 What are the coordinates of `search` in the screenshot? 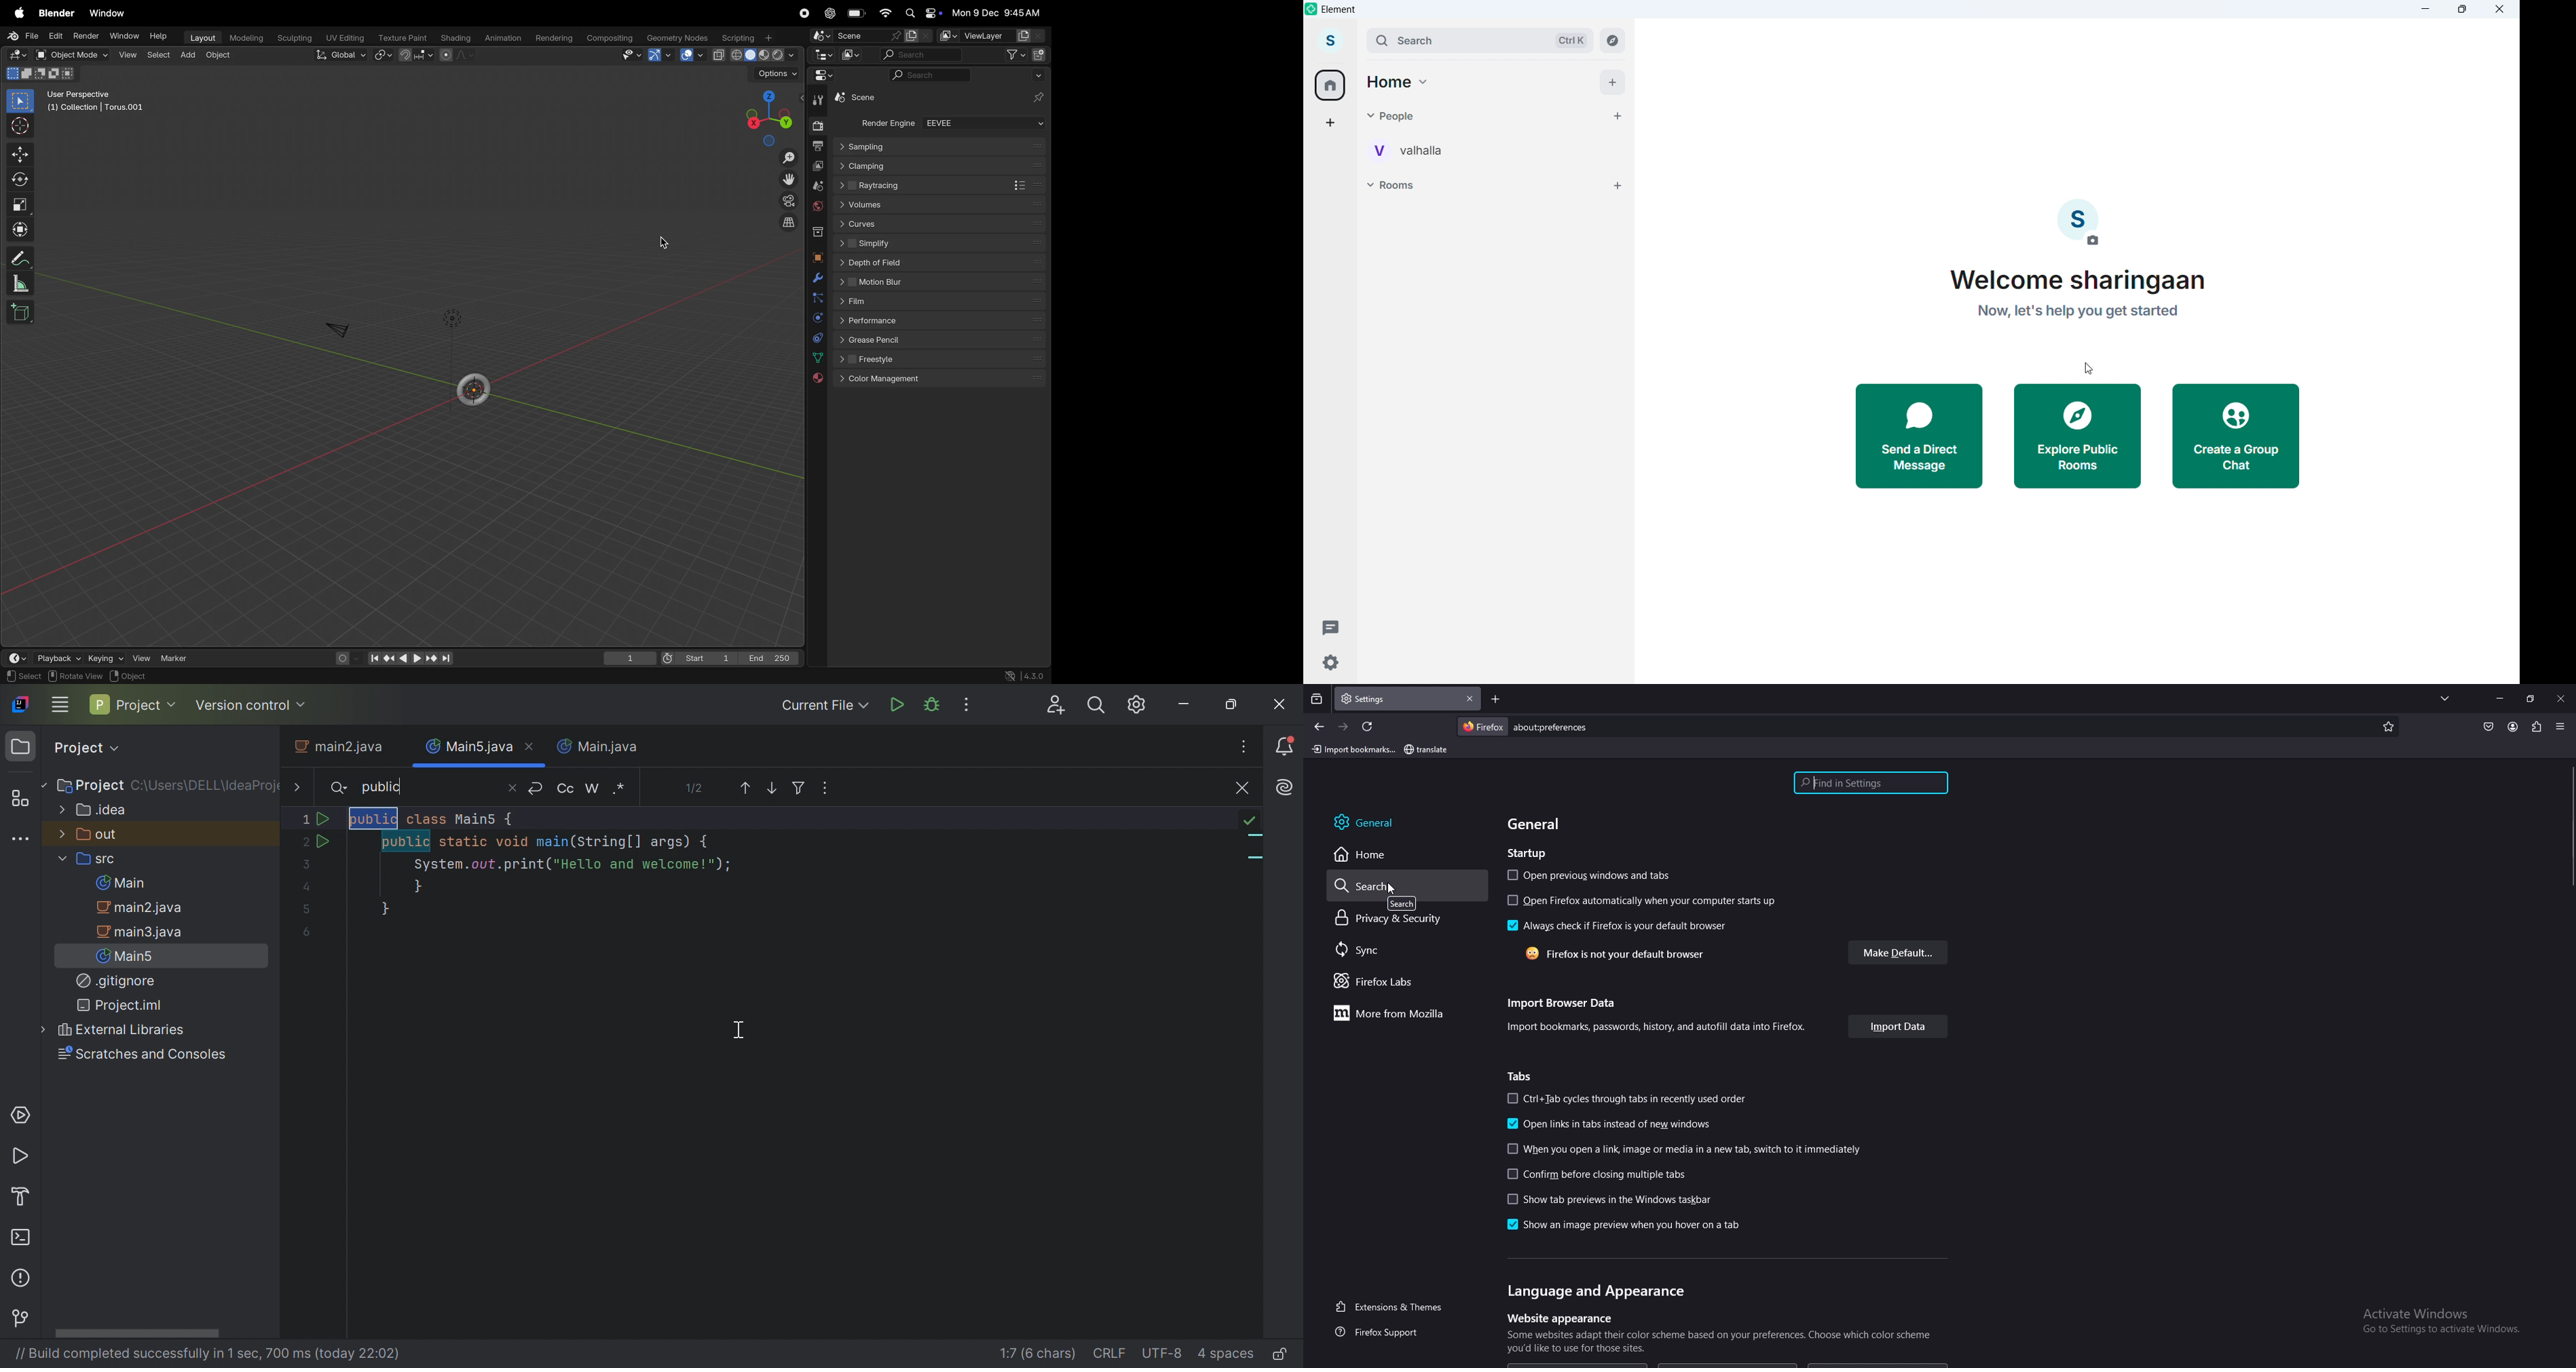 It's located at (1402, 884).